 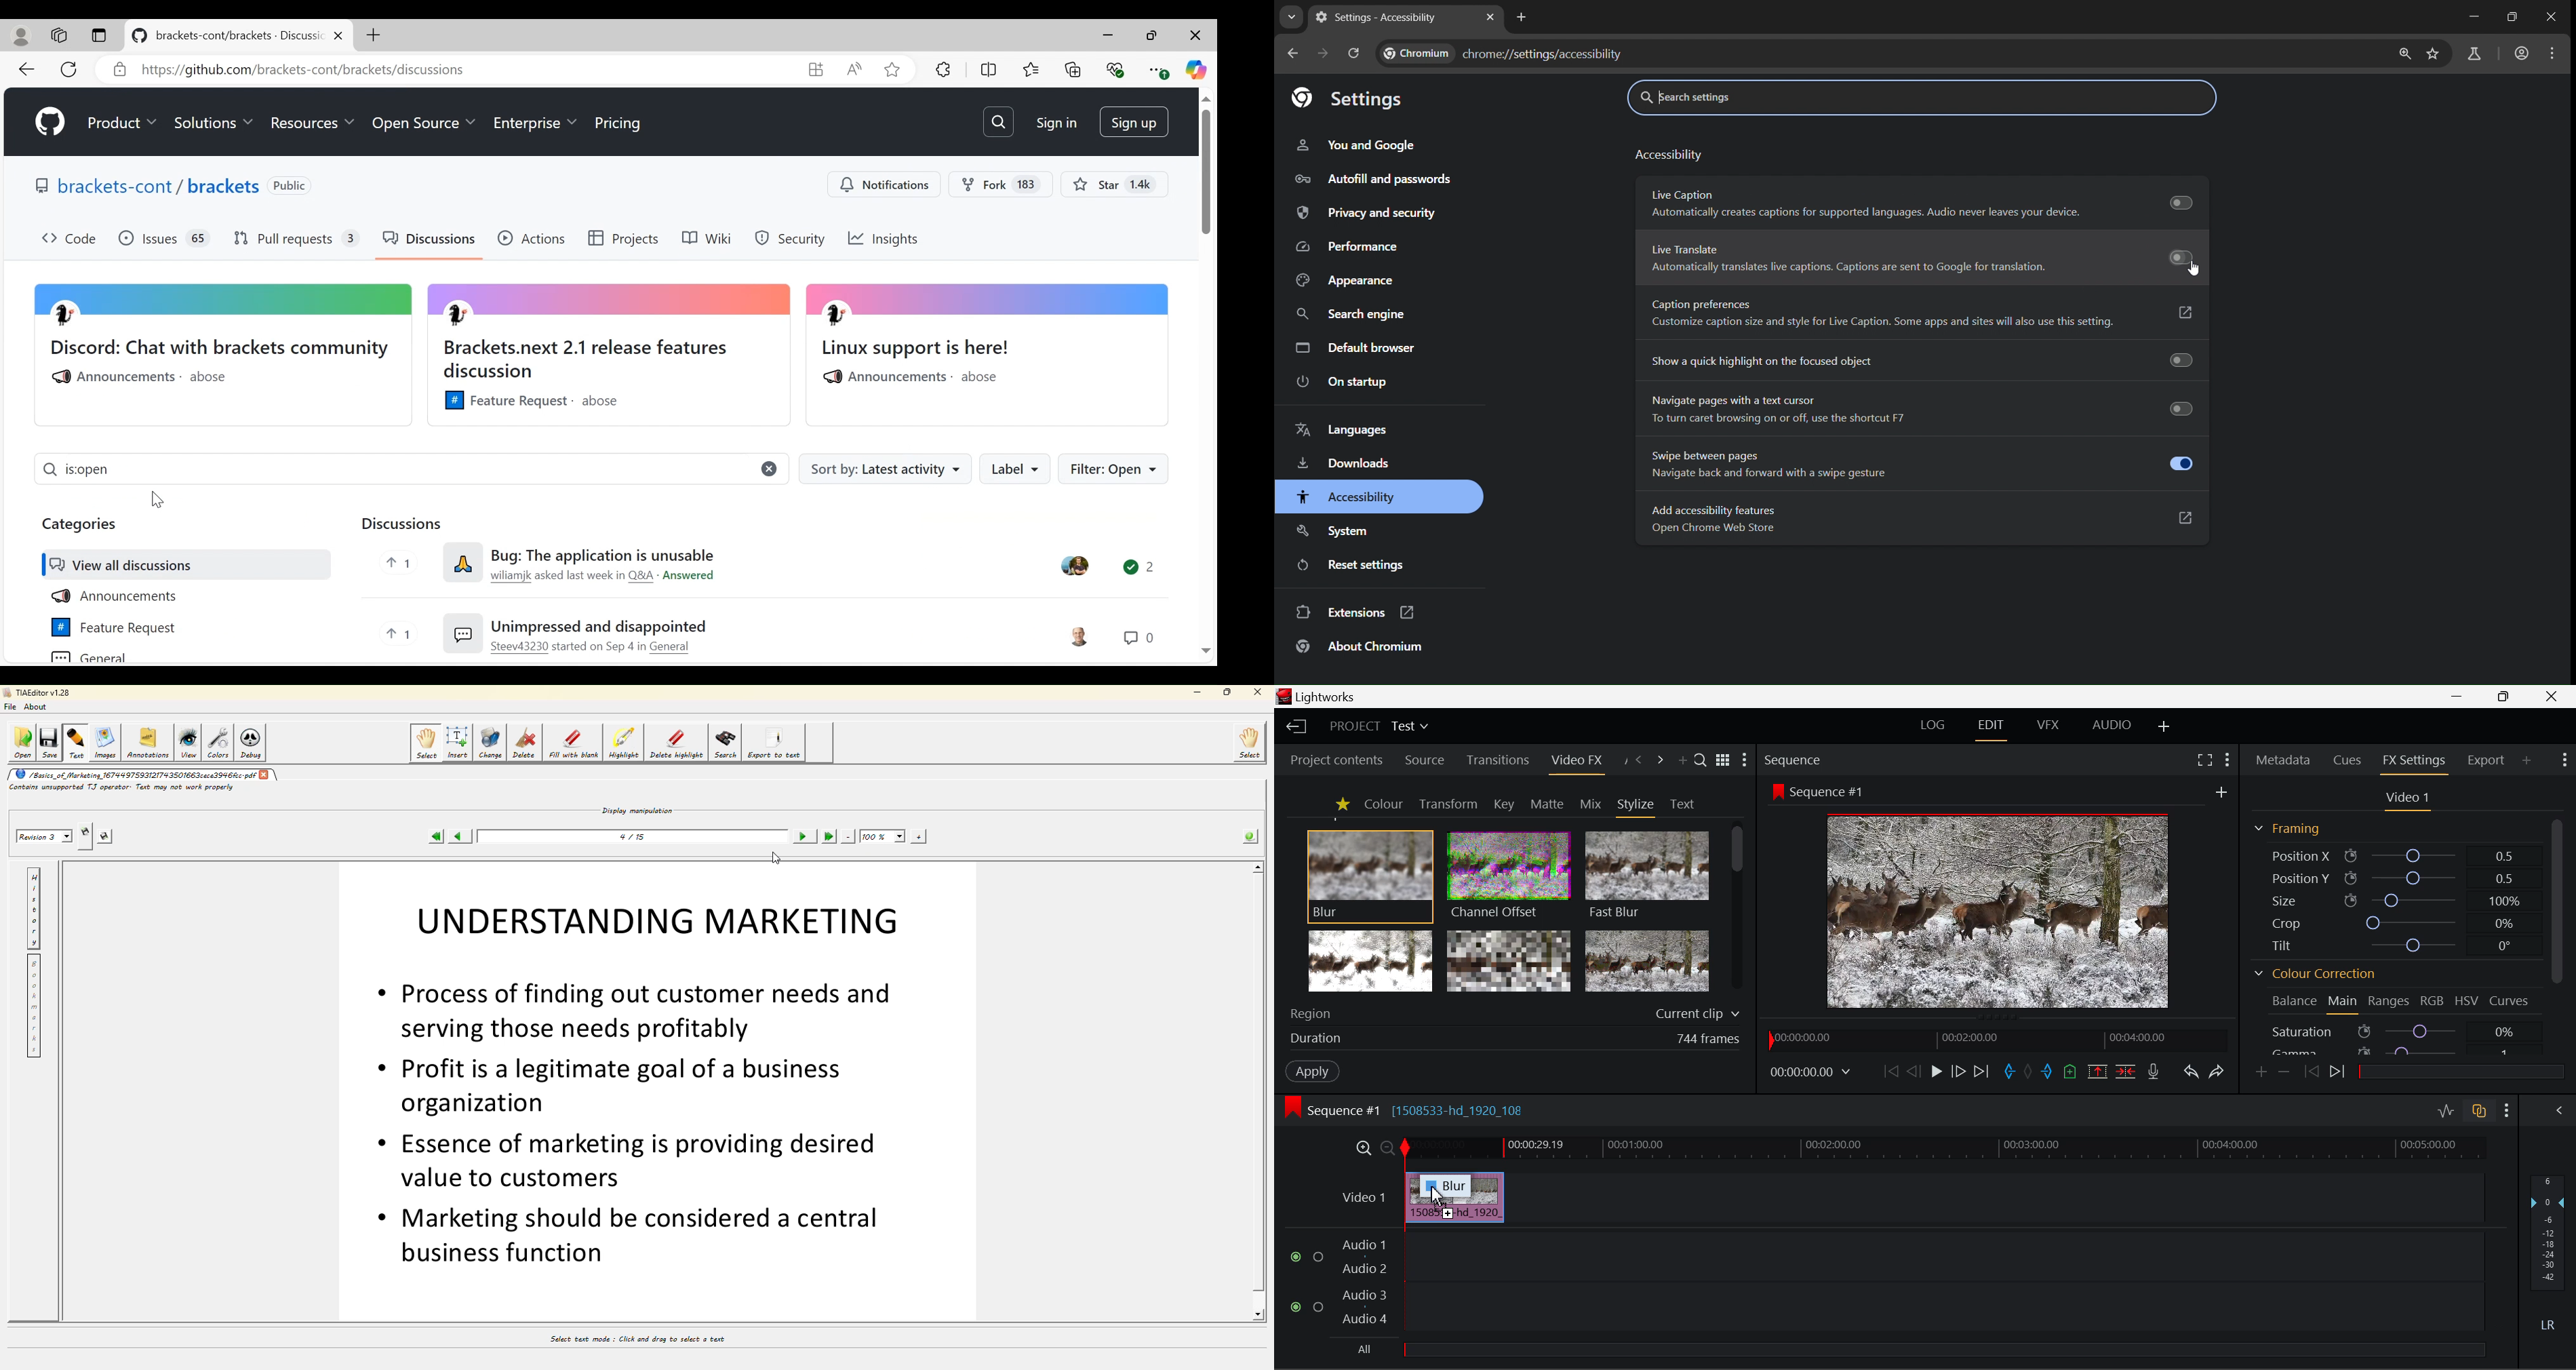 What do you see at coordinates (2294, 1003) in the screenshot?
I see `Balance` at bounding box center [2294, 1003].